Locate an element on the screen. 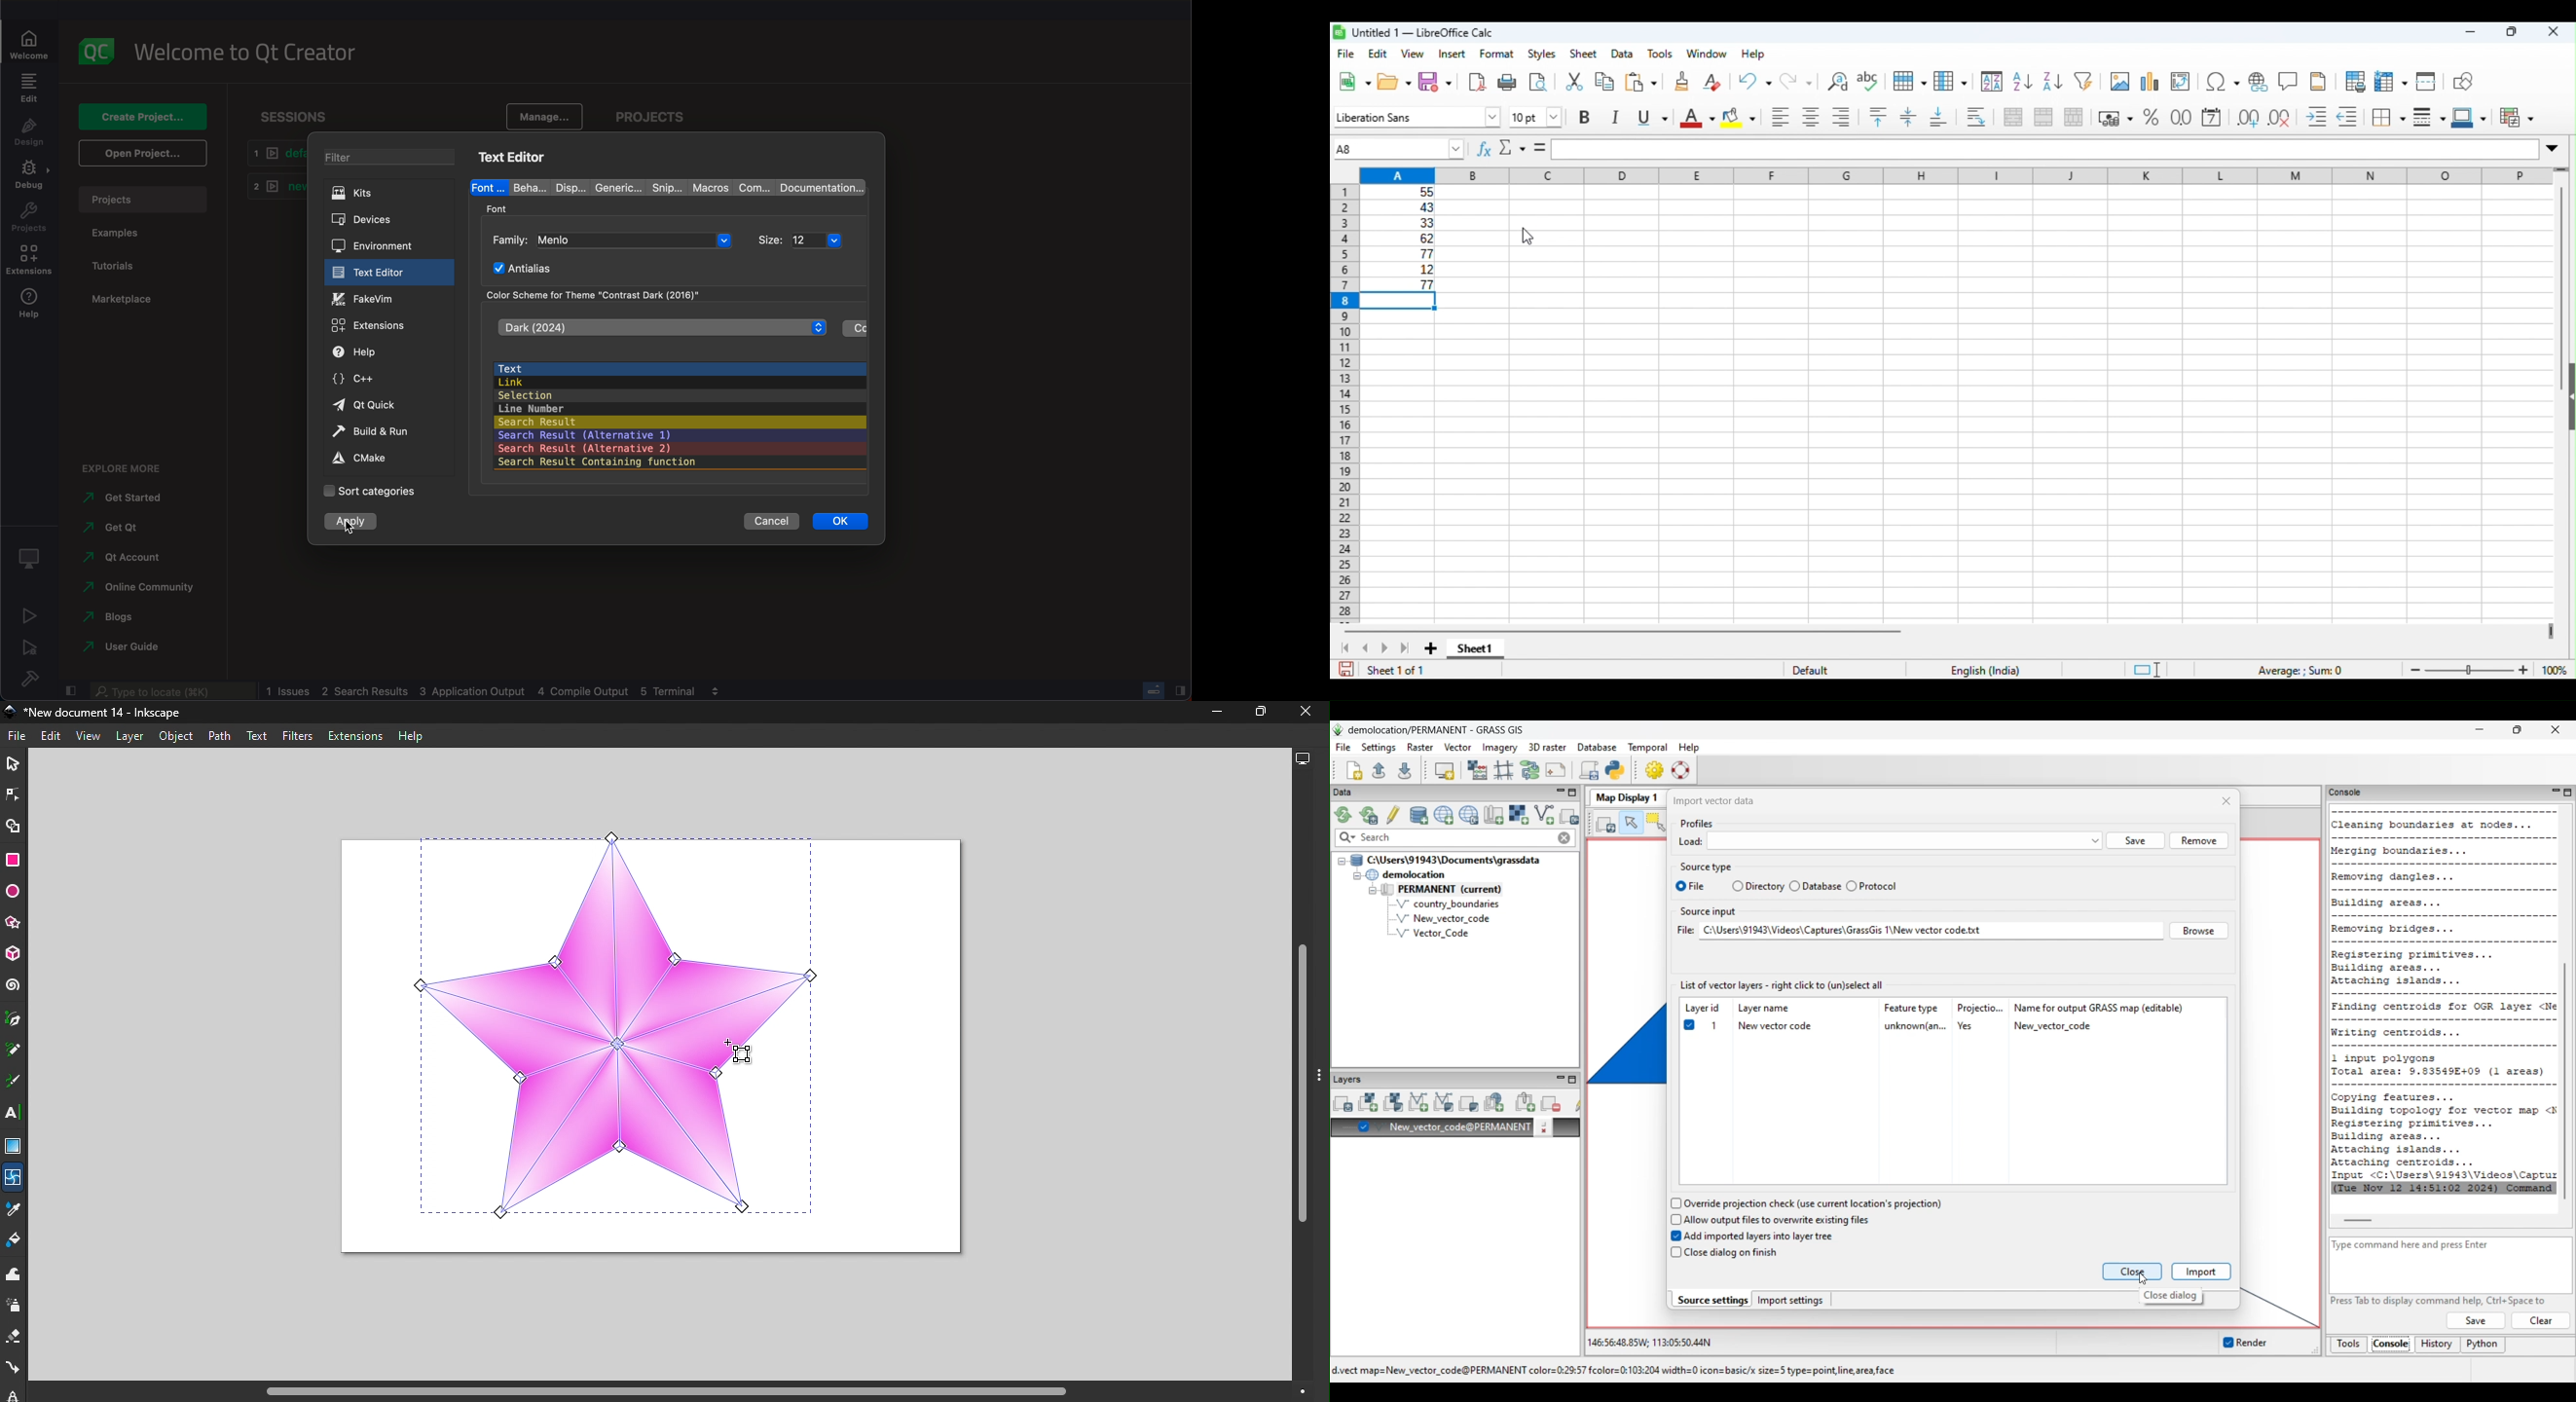  selected cell number is located at coordinates (1388, 148).